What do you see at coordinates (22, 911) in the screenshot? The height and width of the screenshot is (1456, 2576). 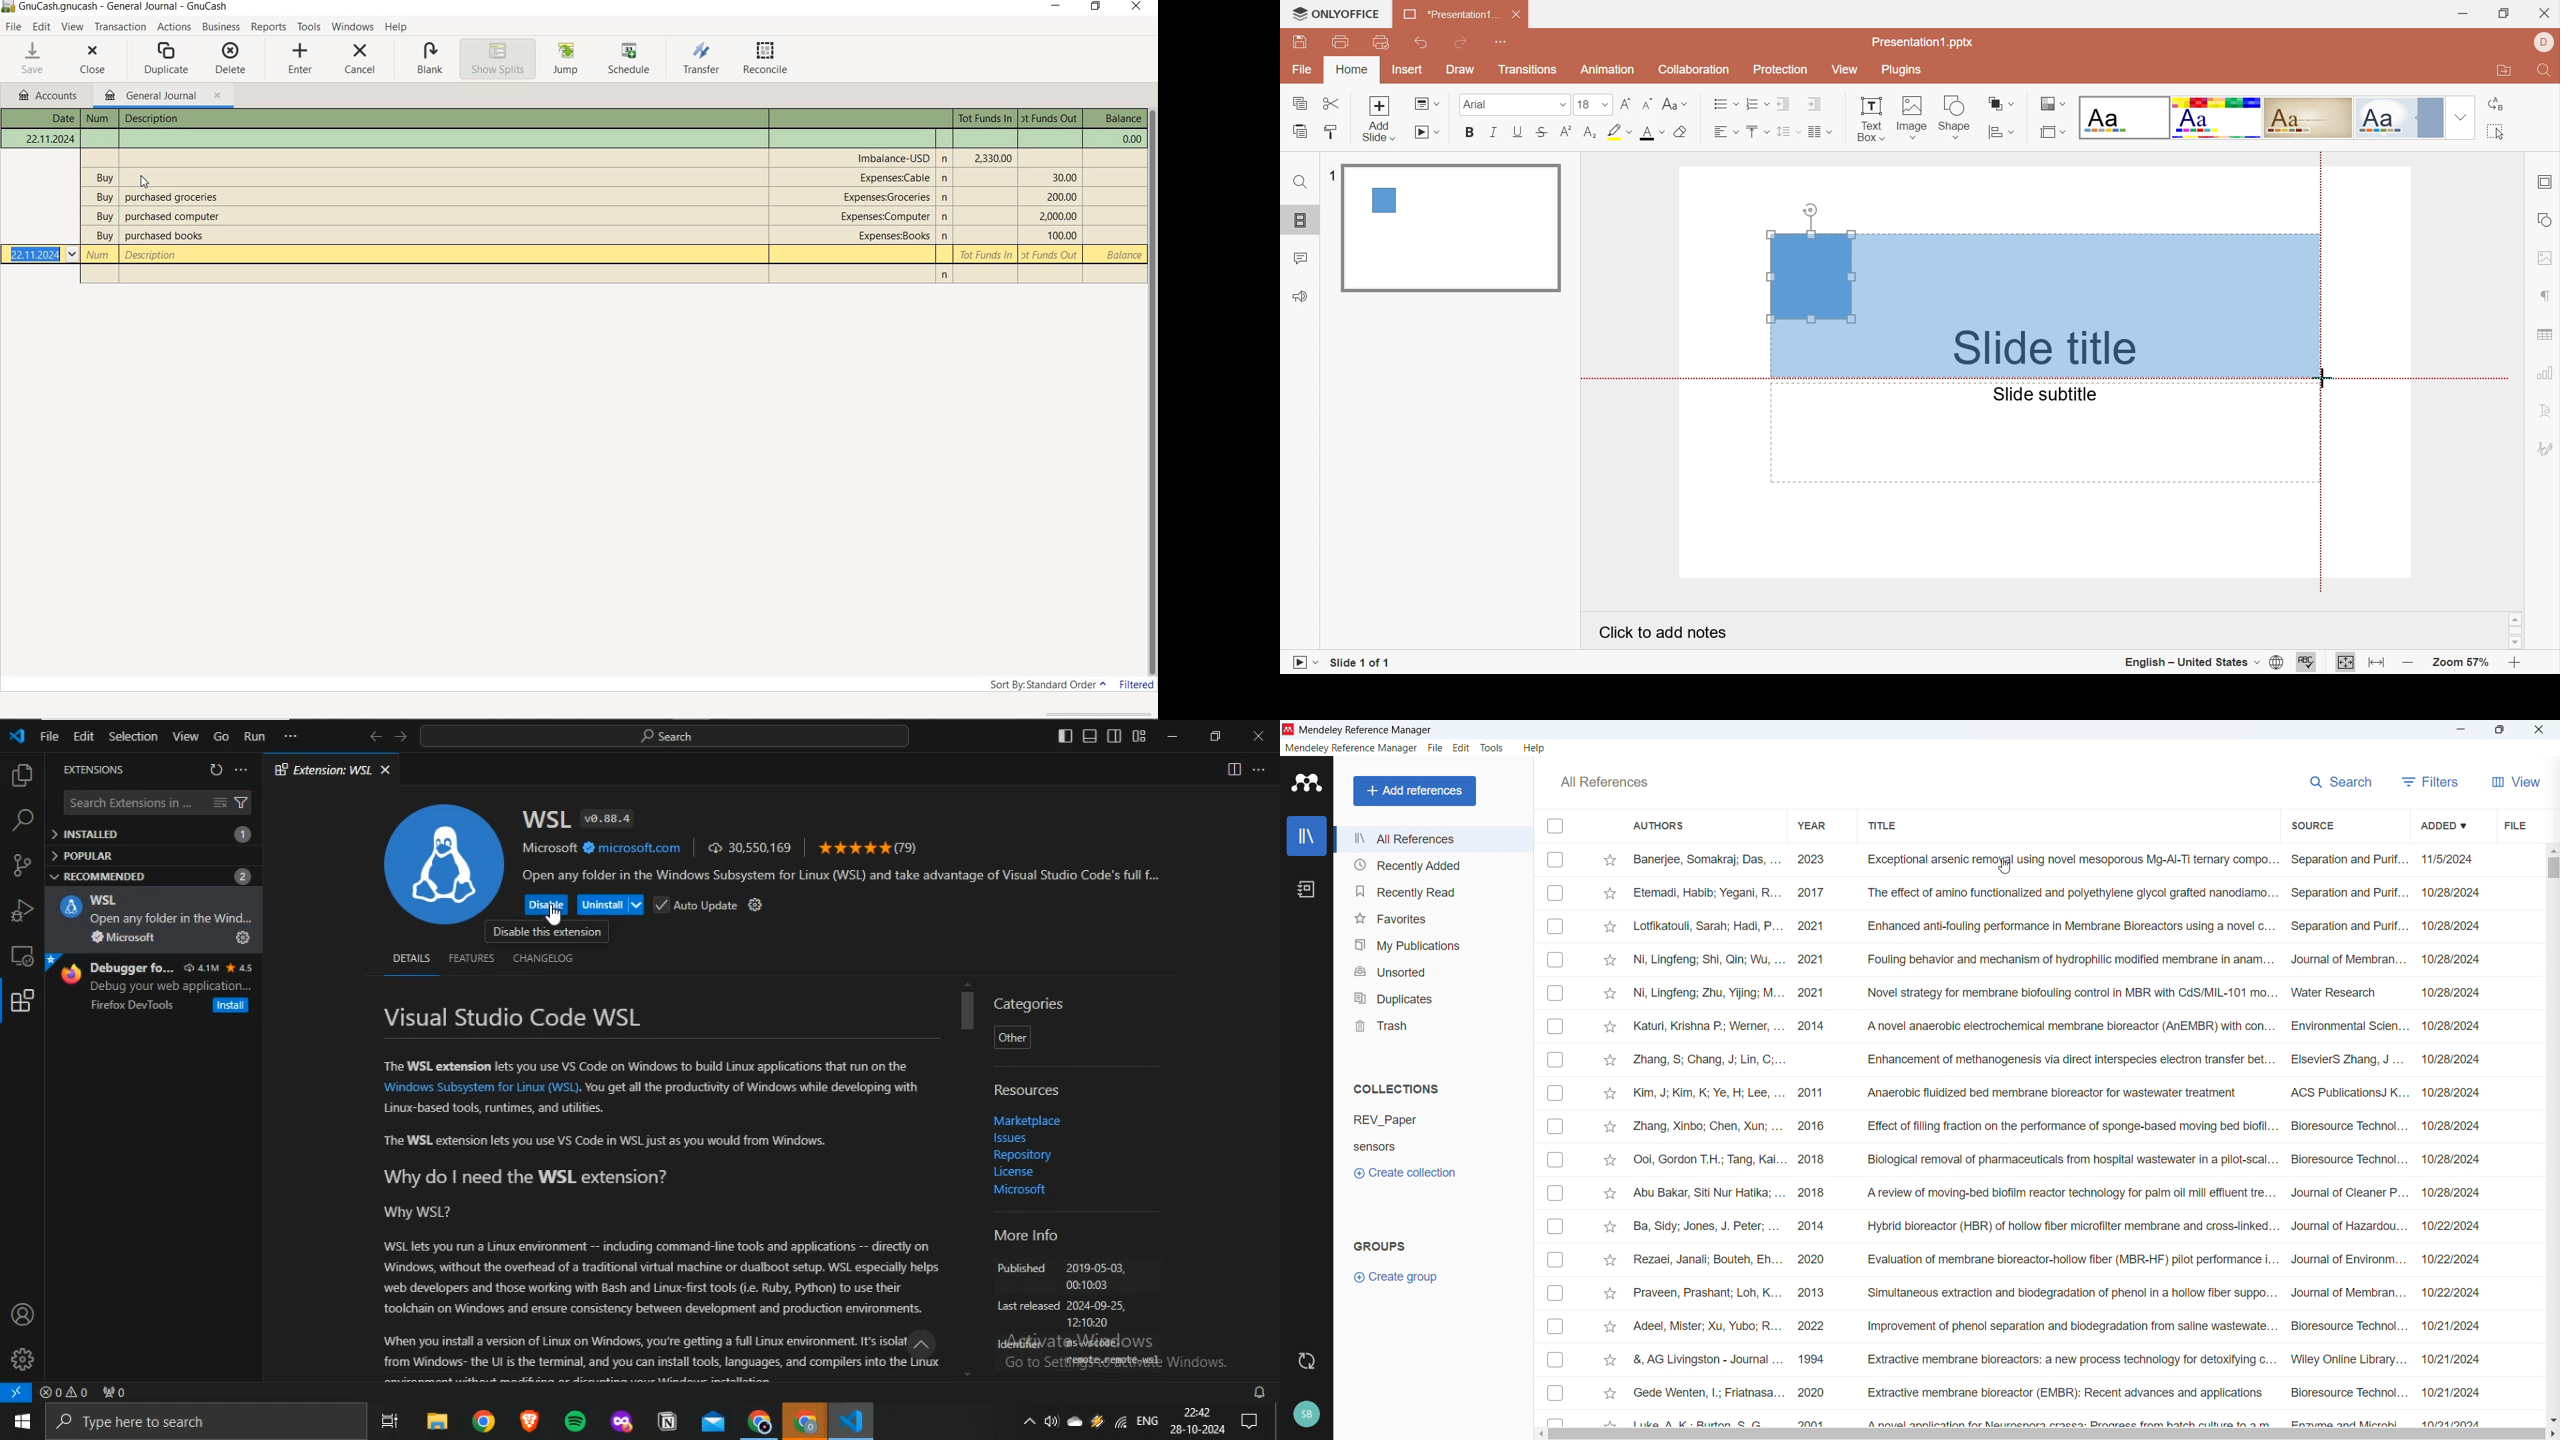 I see `run and debug` at bounding box center [22, 911].